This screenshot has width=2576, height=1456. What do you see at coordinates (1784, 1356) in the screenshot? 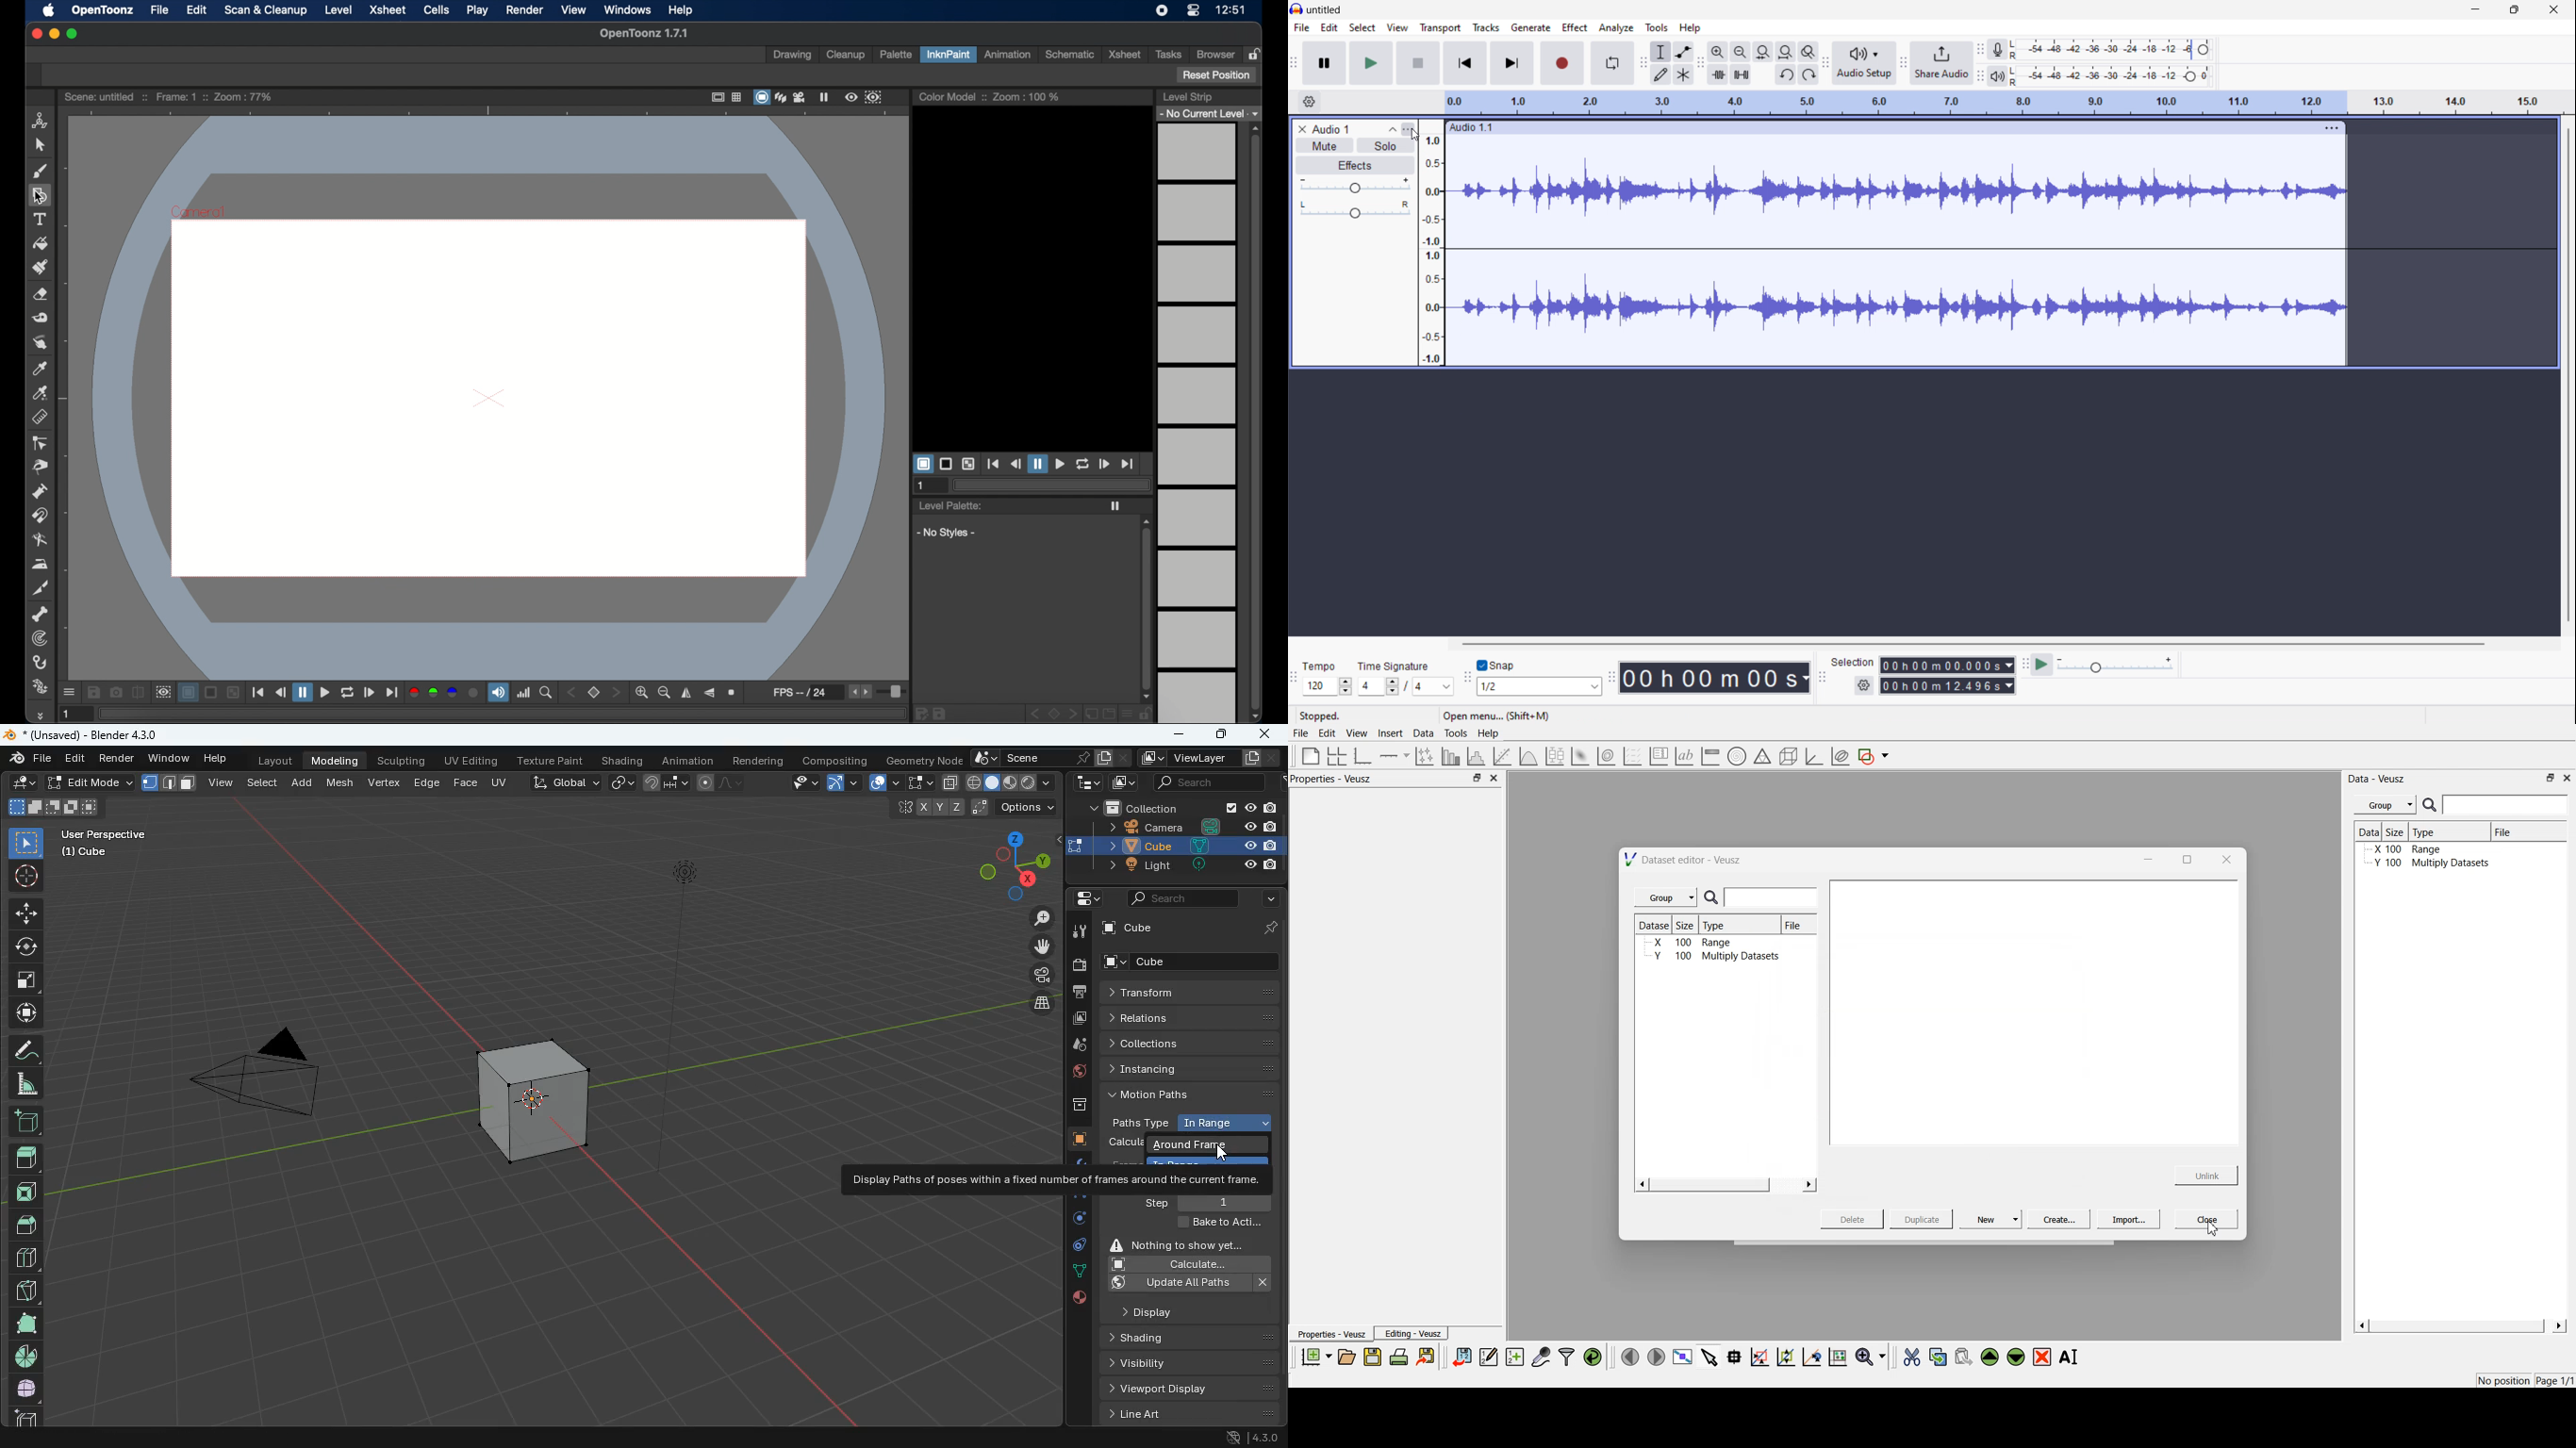
I see `zoom out the graph axes` at bounding box center [1784, 1356].